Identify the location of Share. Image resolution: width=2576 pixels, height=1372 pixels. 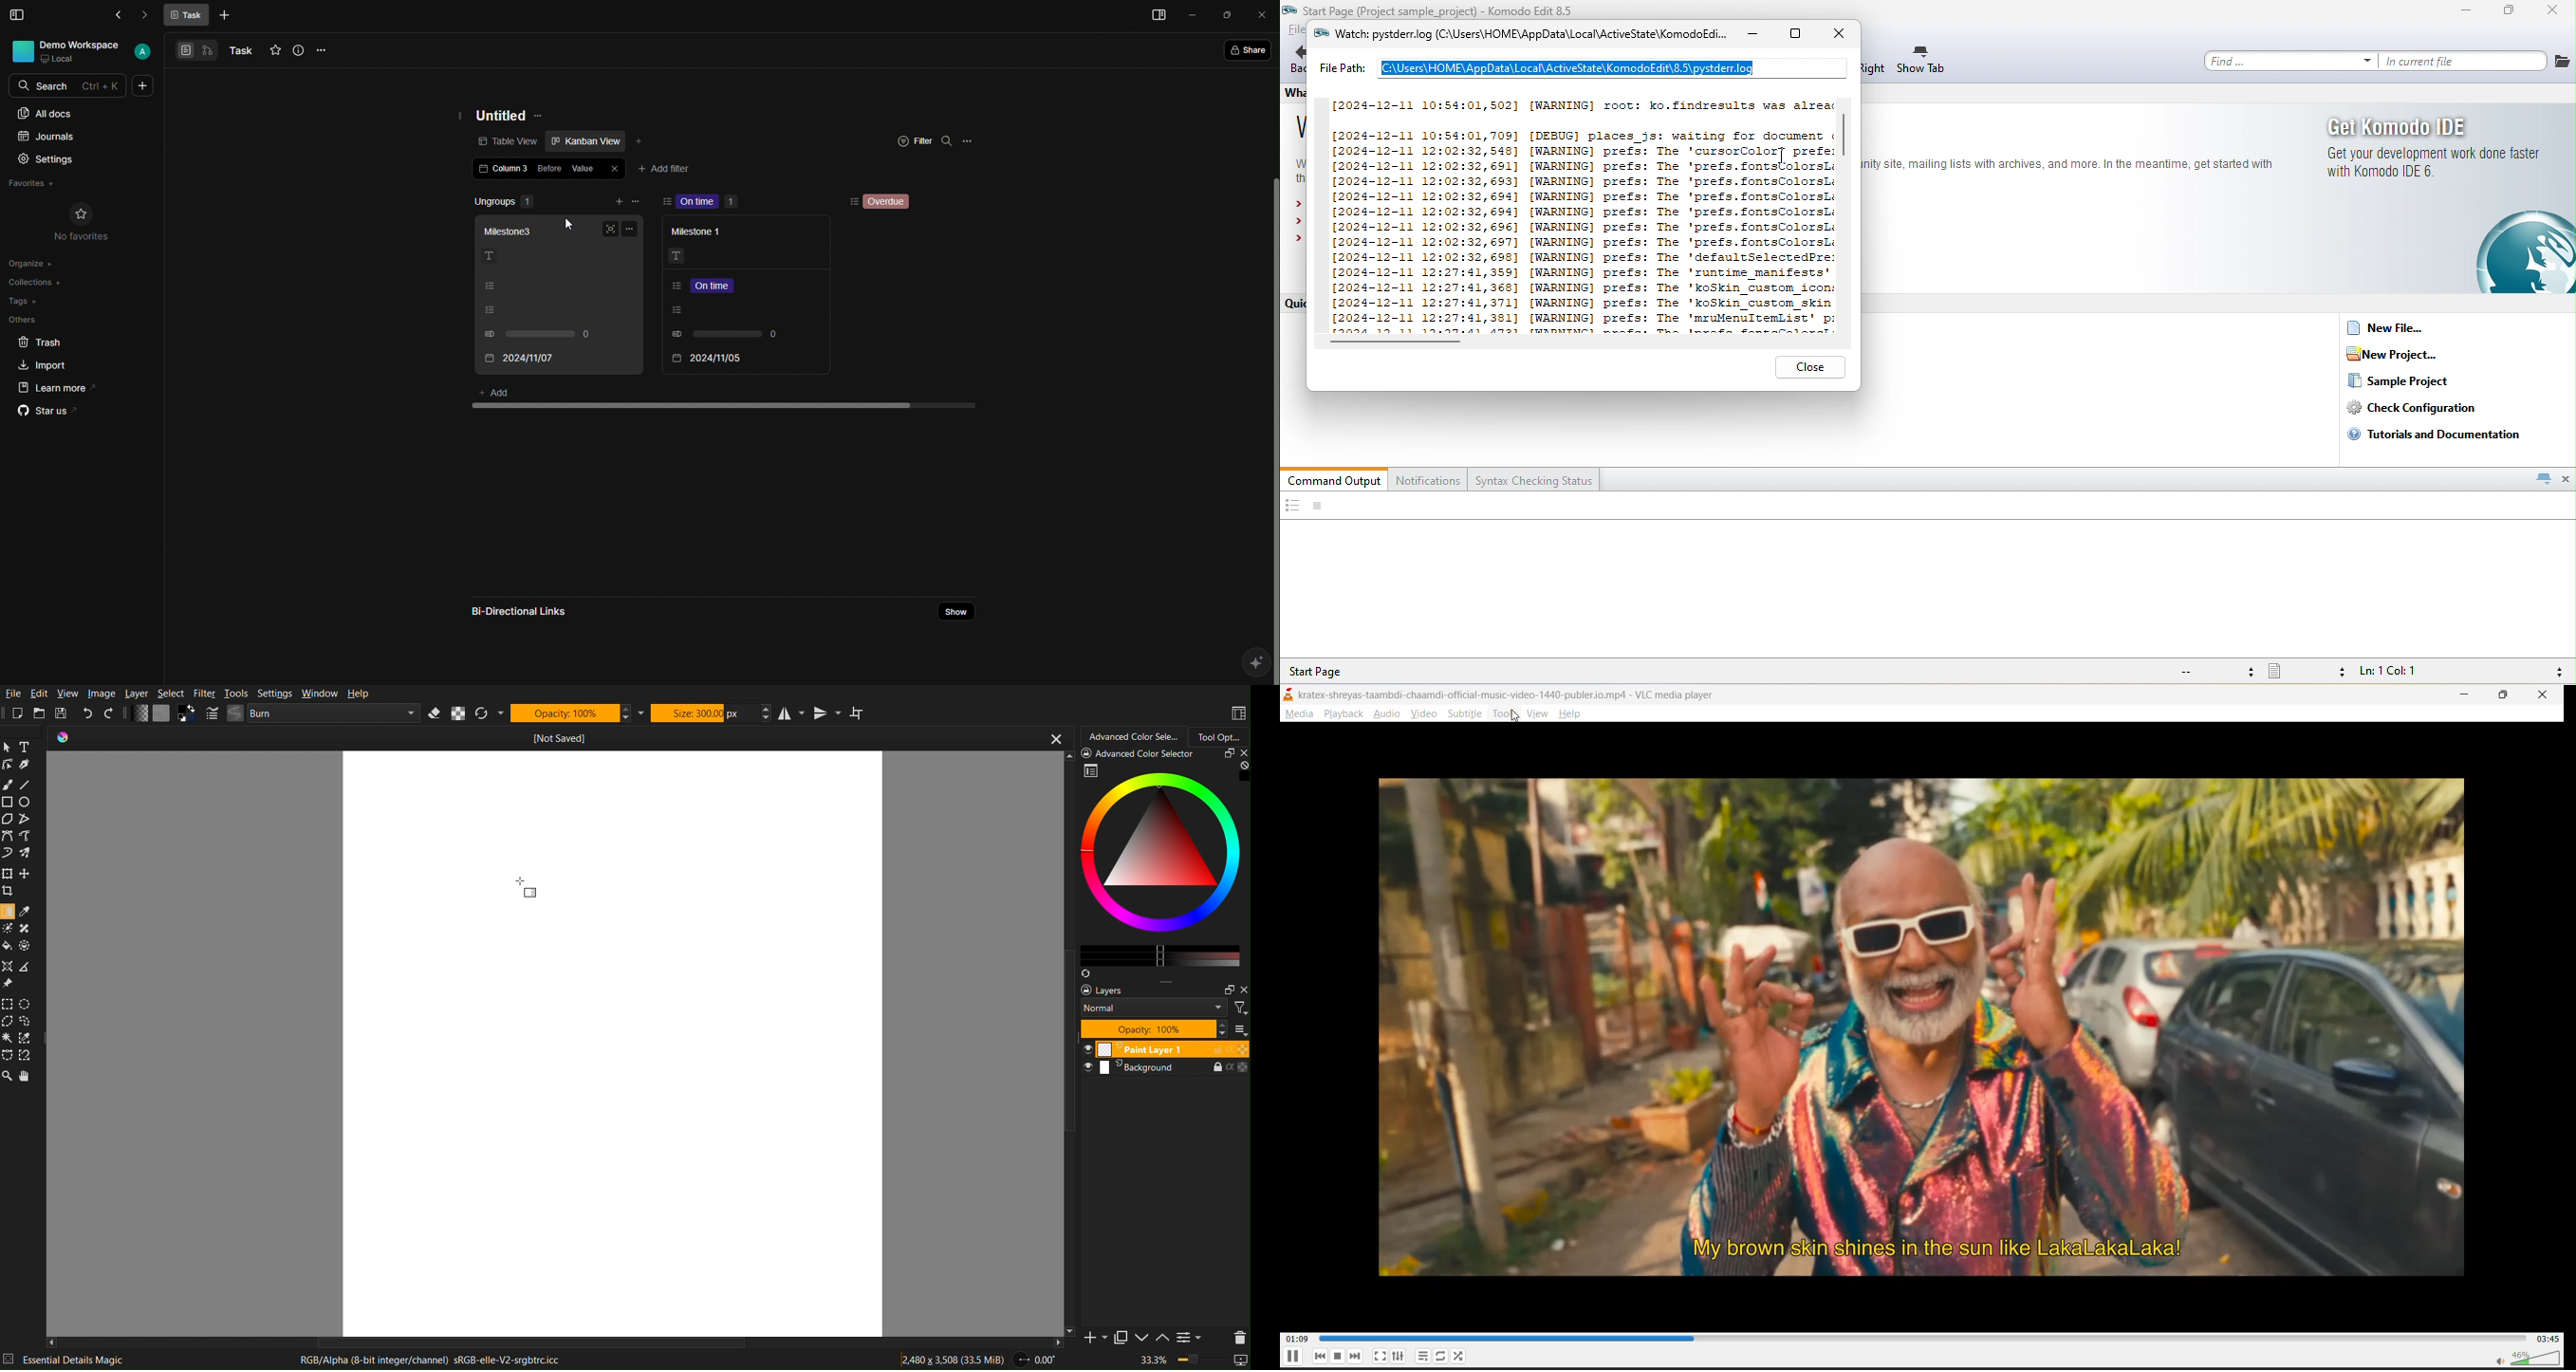
(1249, 50).